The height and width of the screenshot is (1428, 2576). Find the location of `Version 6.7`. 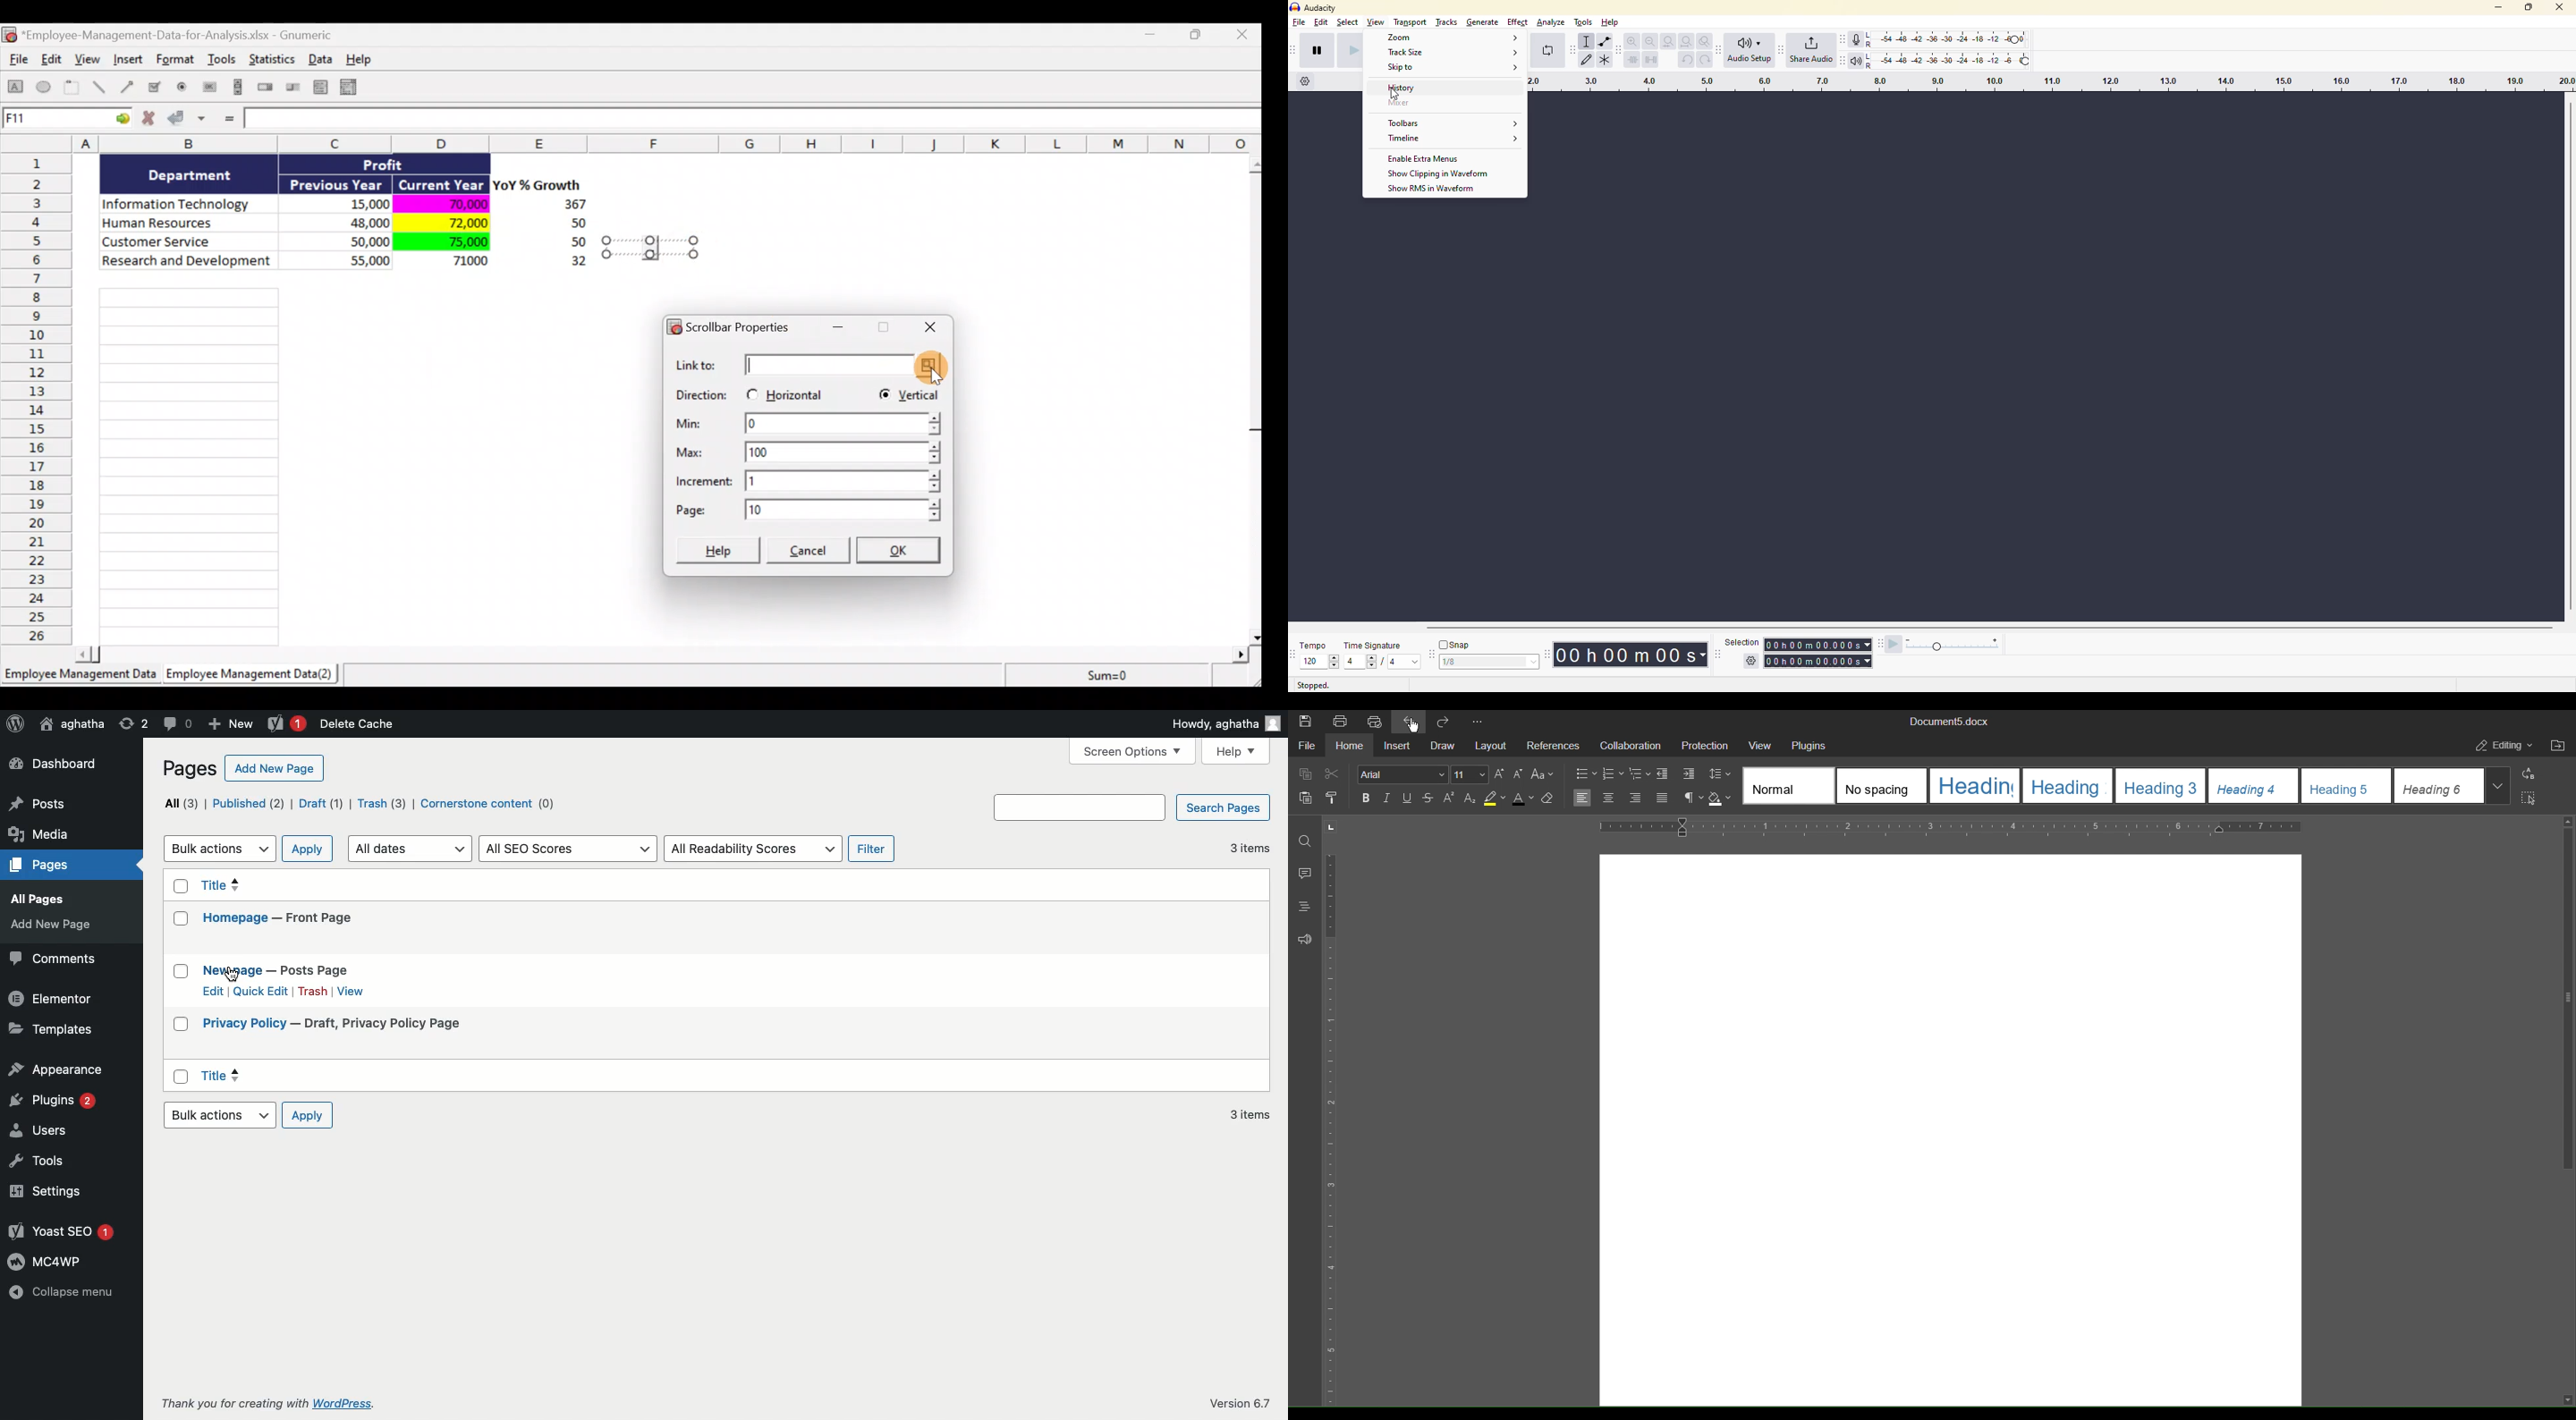

Version 6.7 is located at coordinates (1241, 1404).